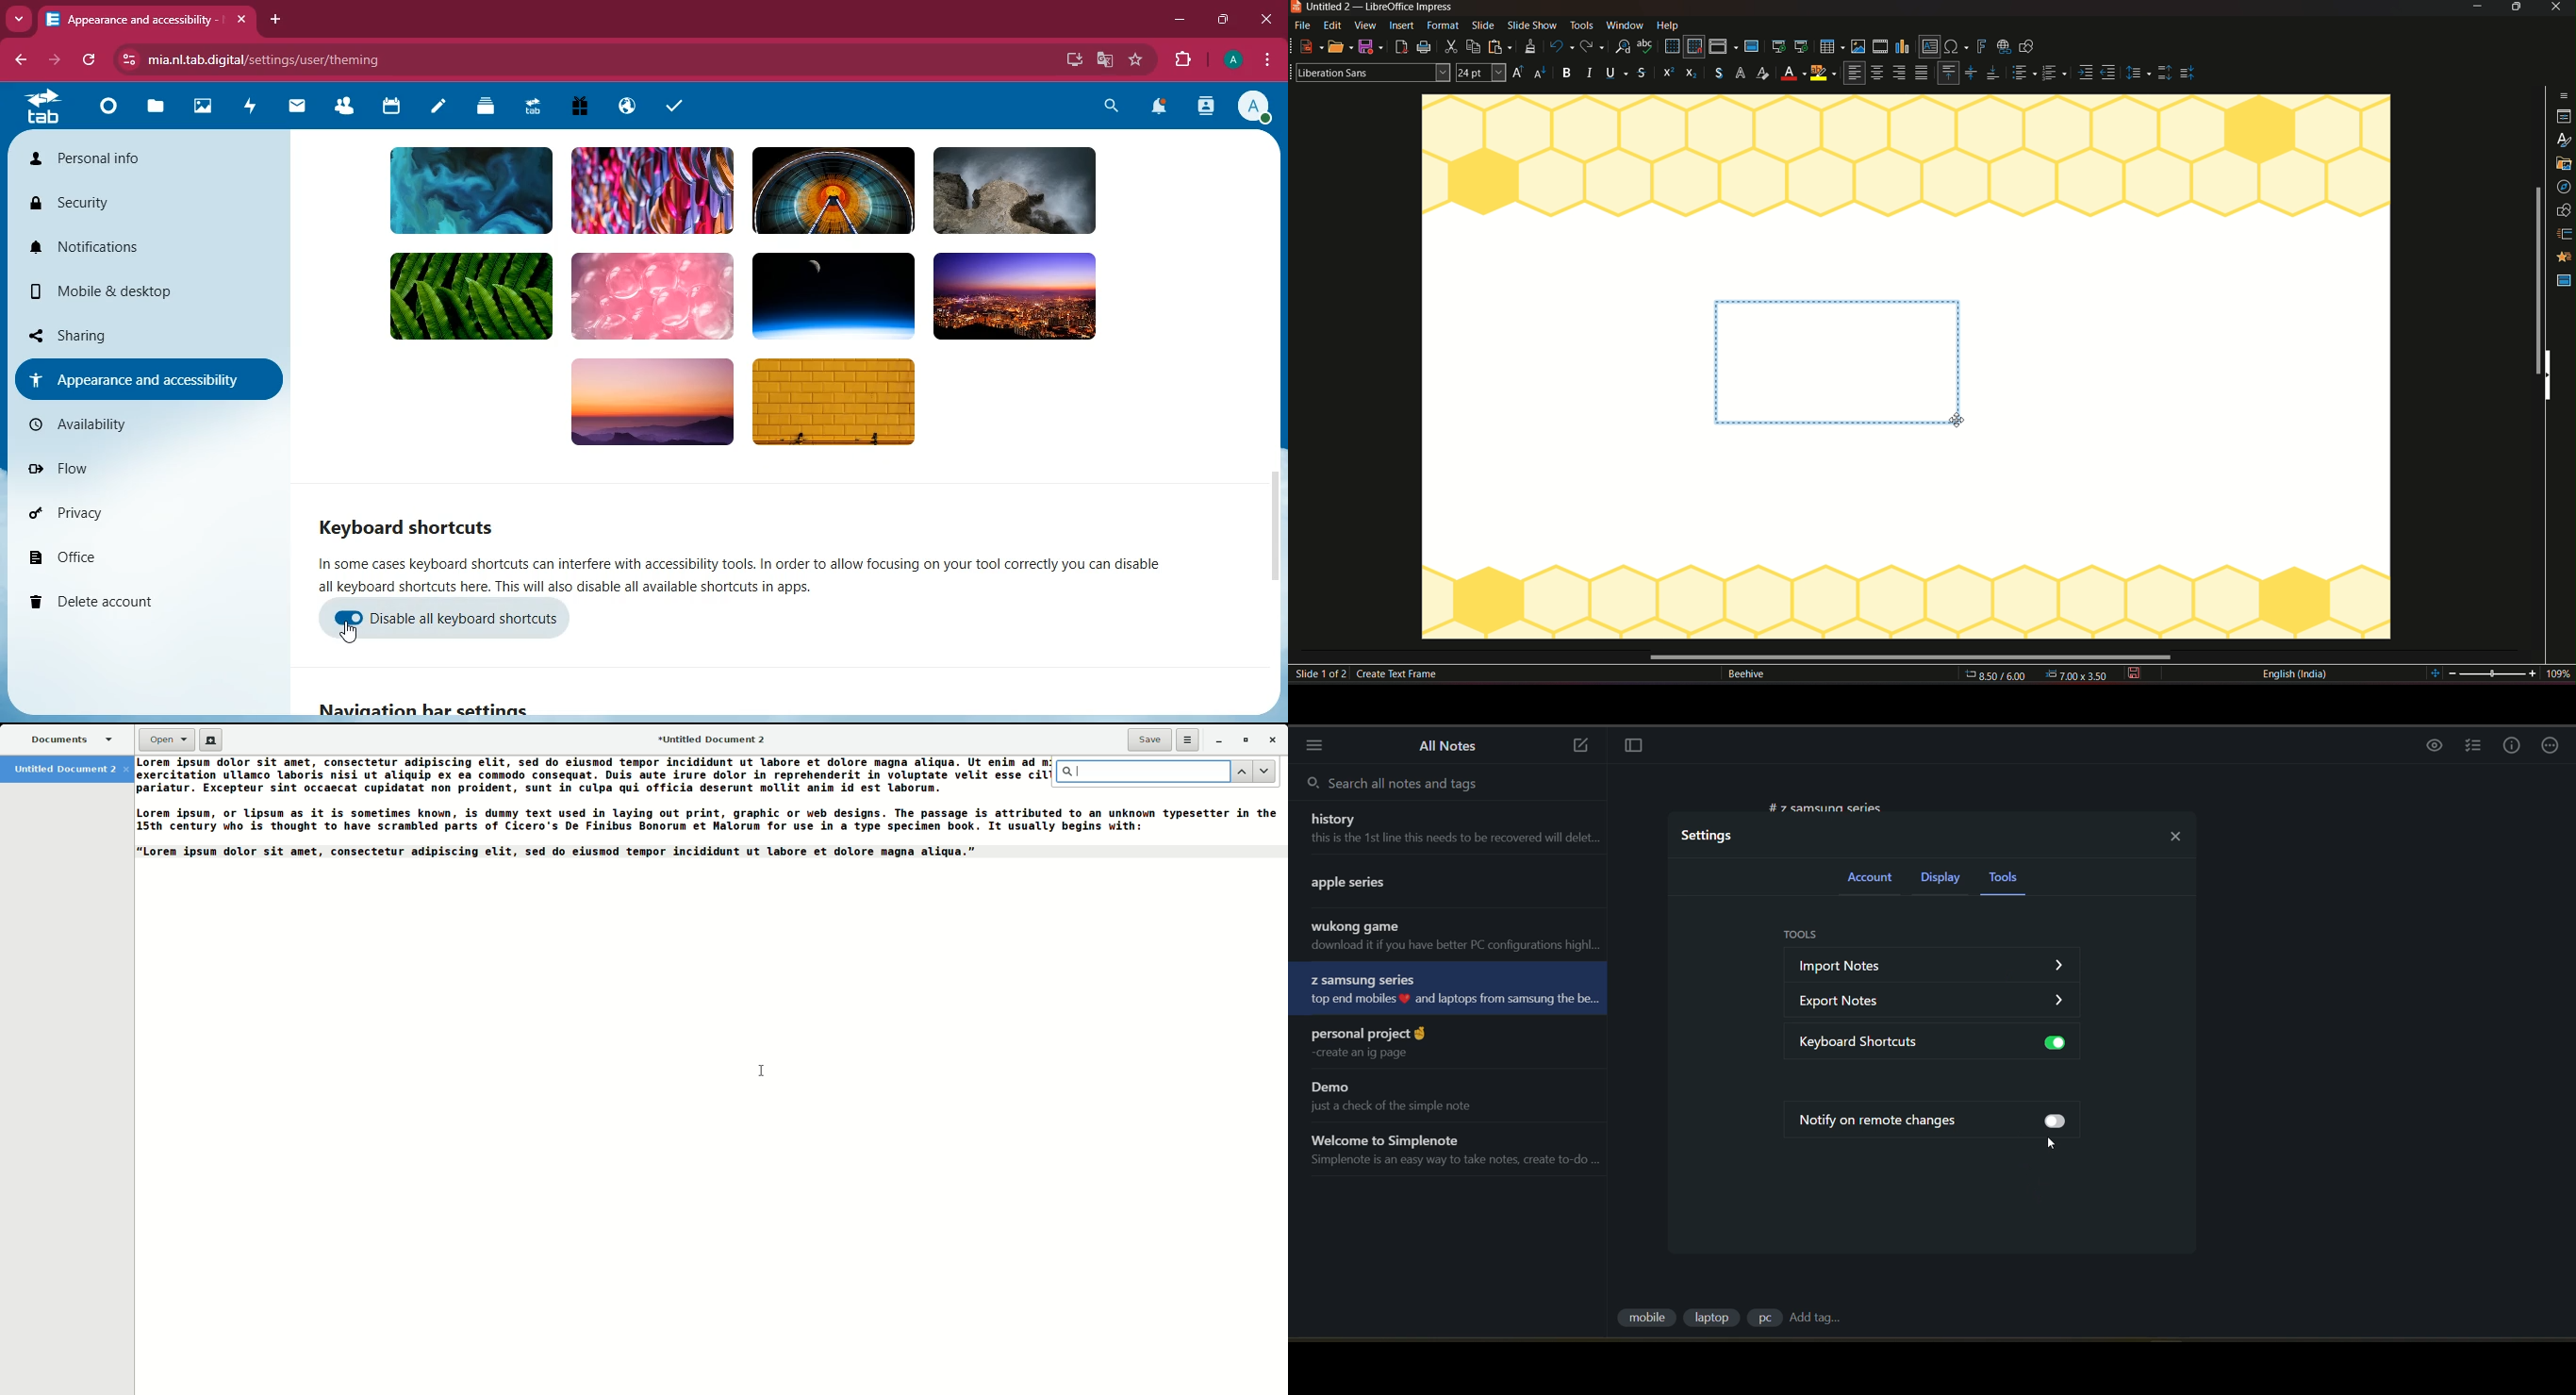 The image size is (2576, 1400). I want to click on Background color, so click(1791, 75).